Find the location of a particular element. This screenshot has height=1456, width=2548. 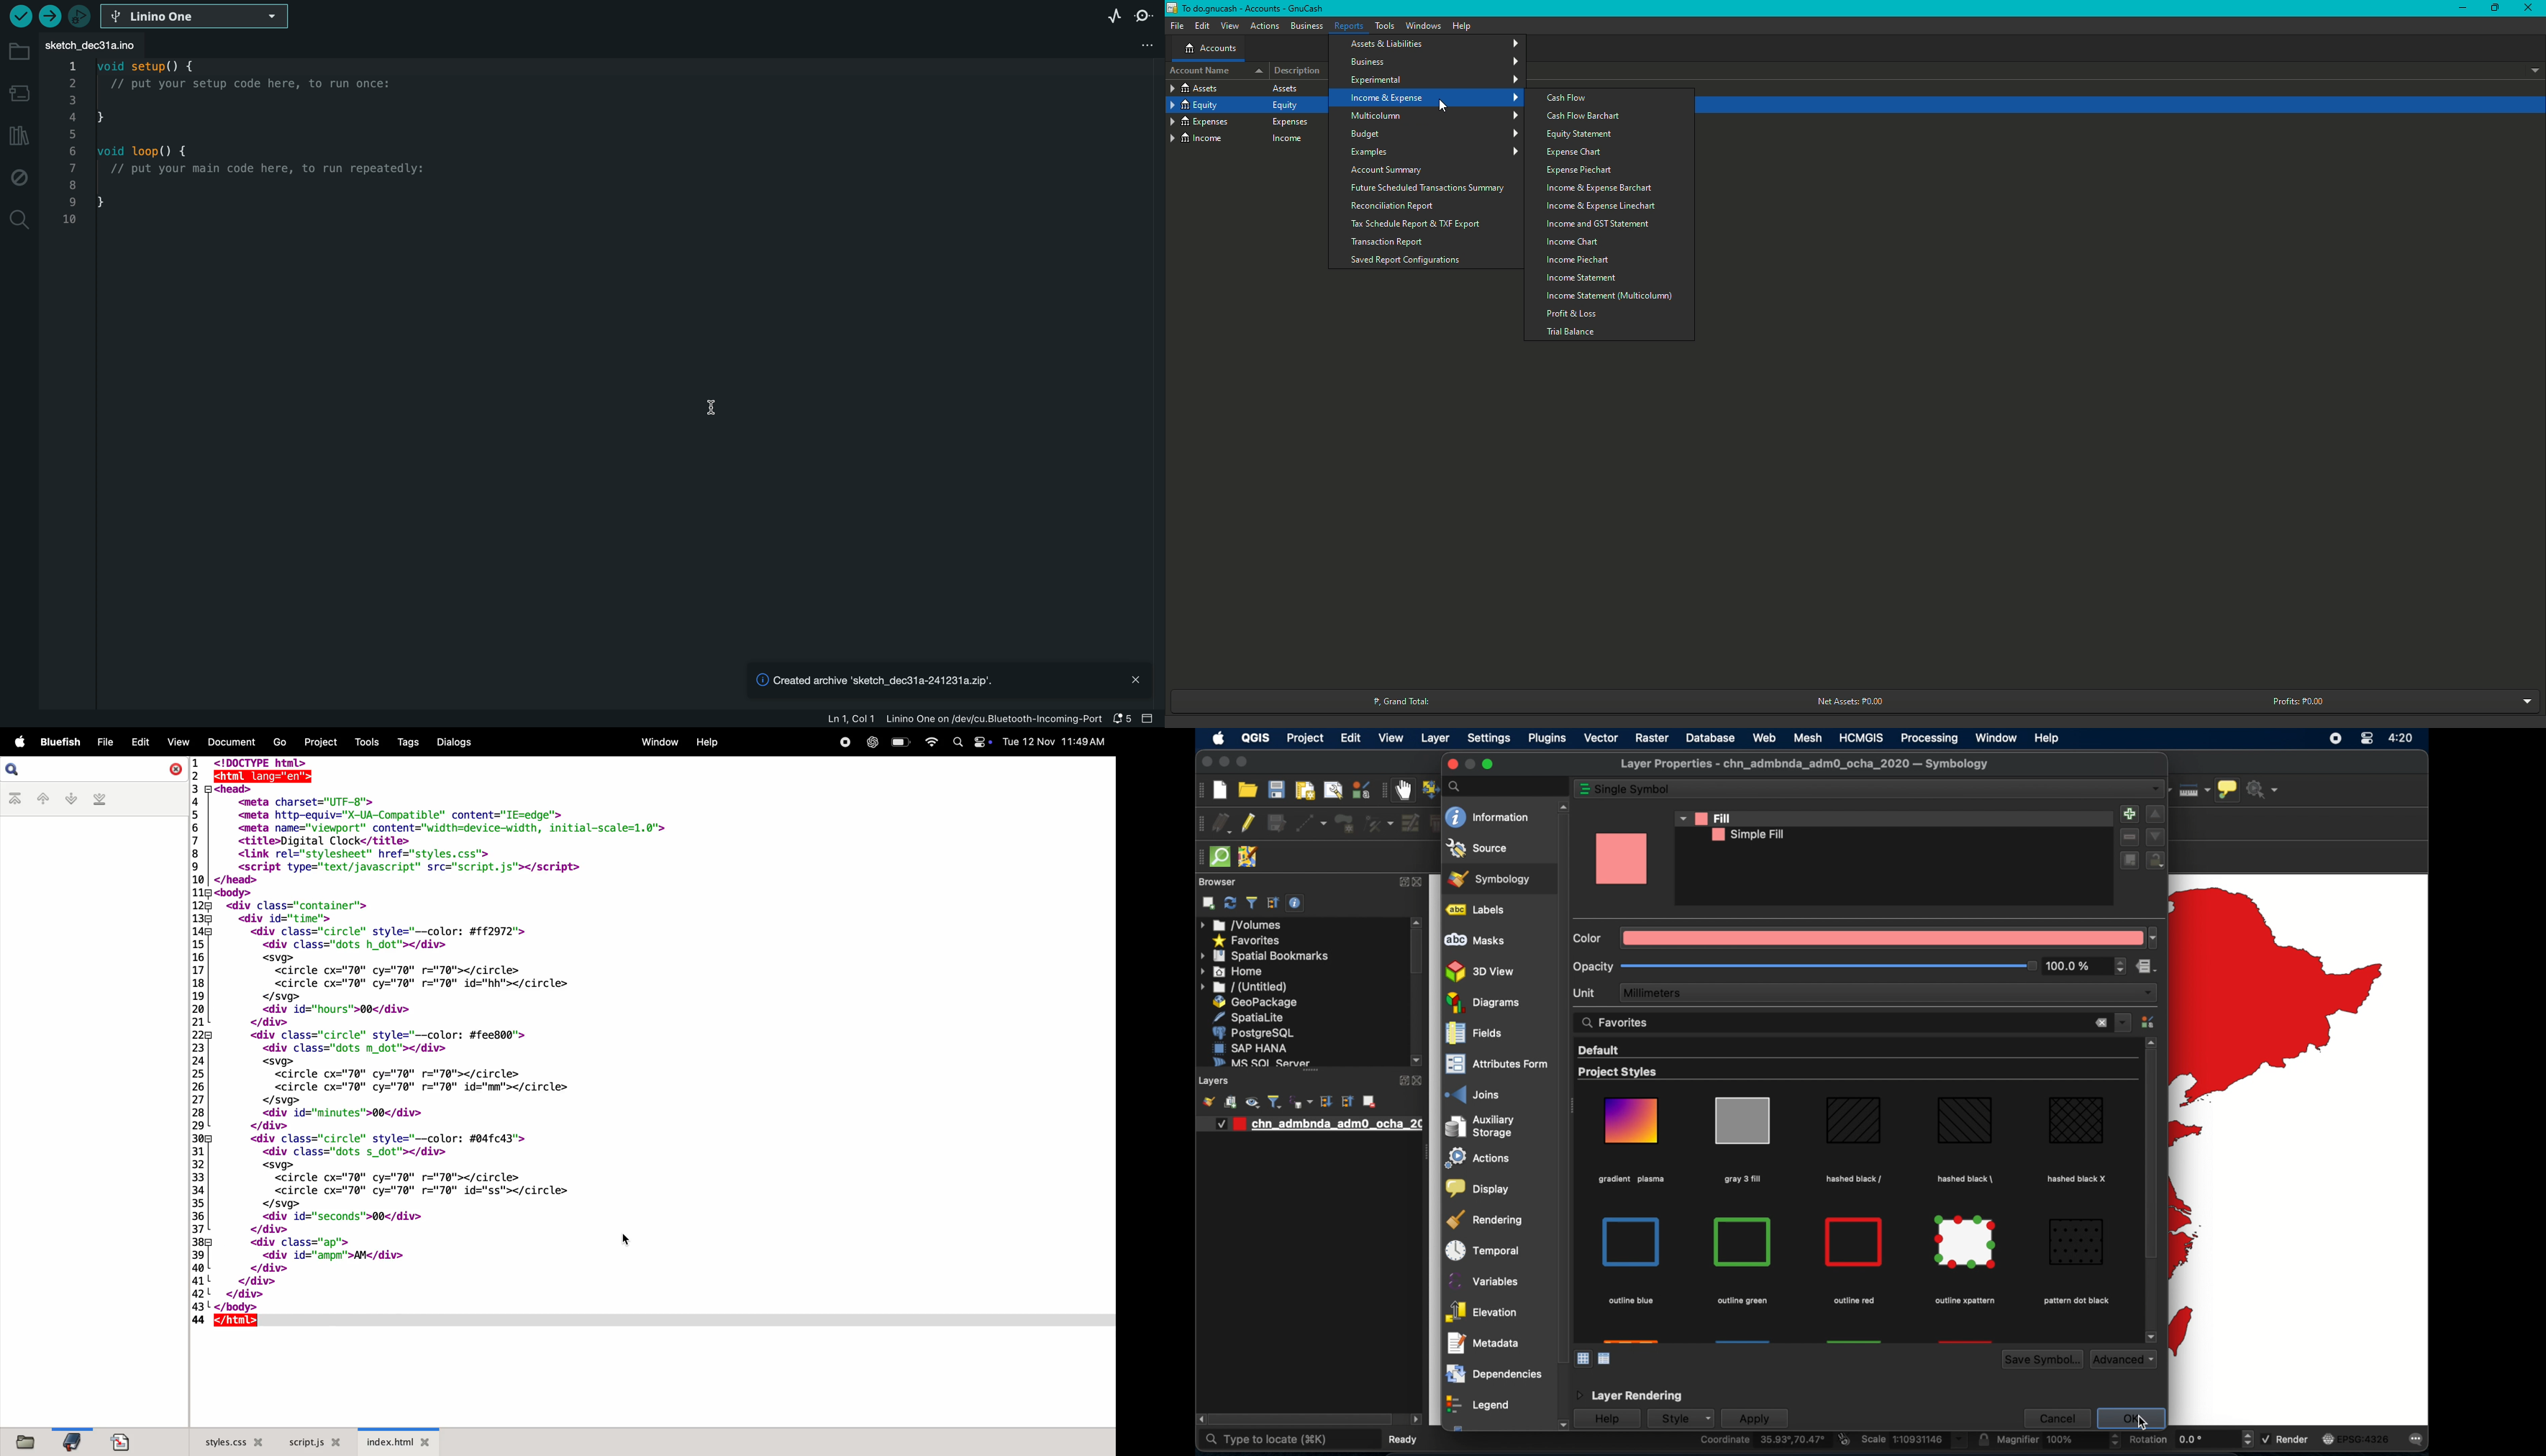

current edits is located at coordinates (1222, 824).